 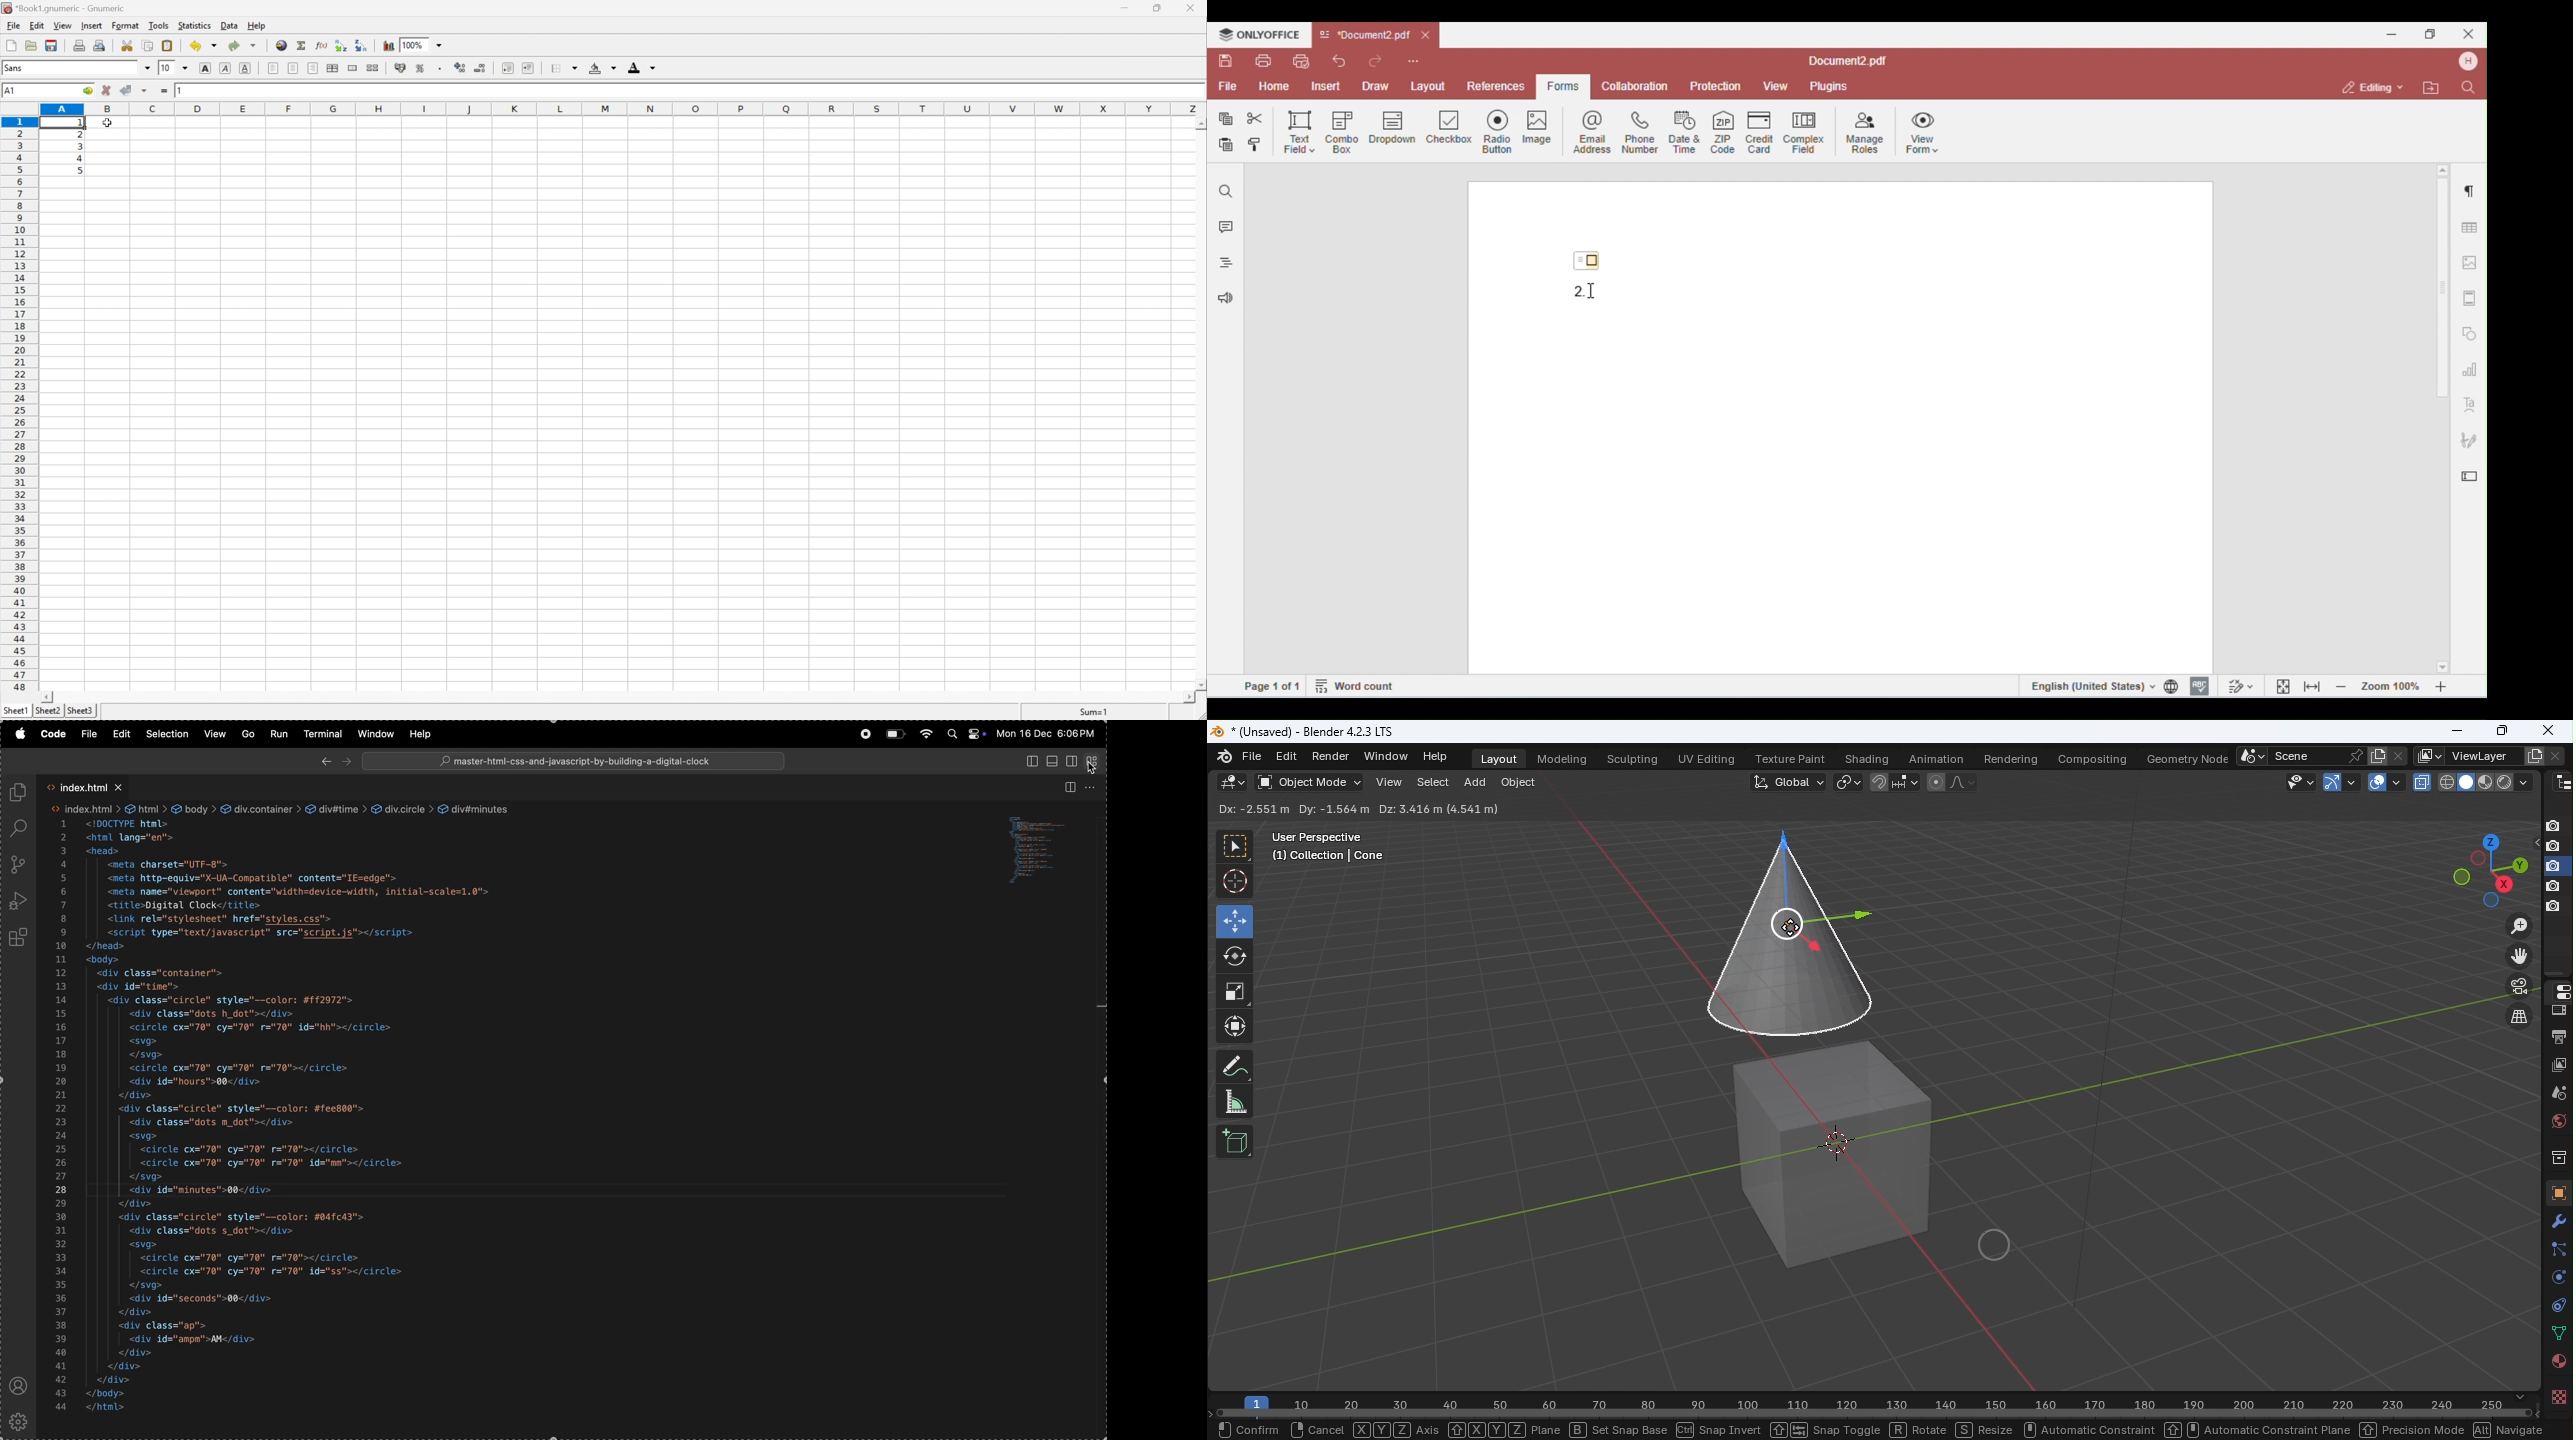 What do you see at coordinates (1438, 756) in the screenshot?
I see `Help` at bounding box center [1438, 756].